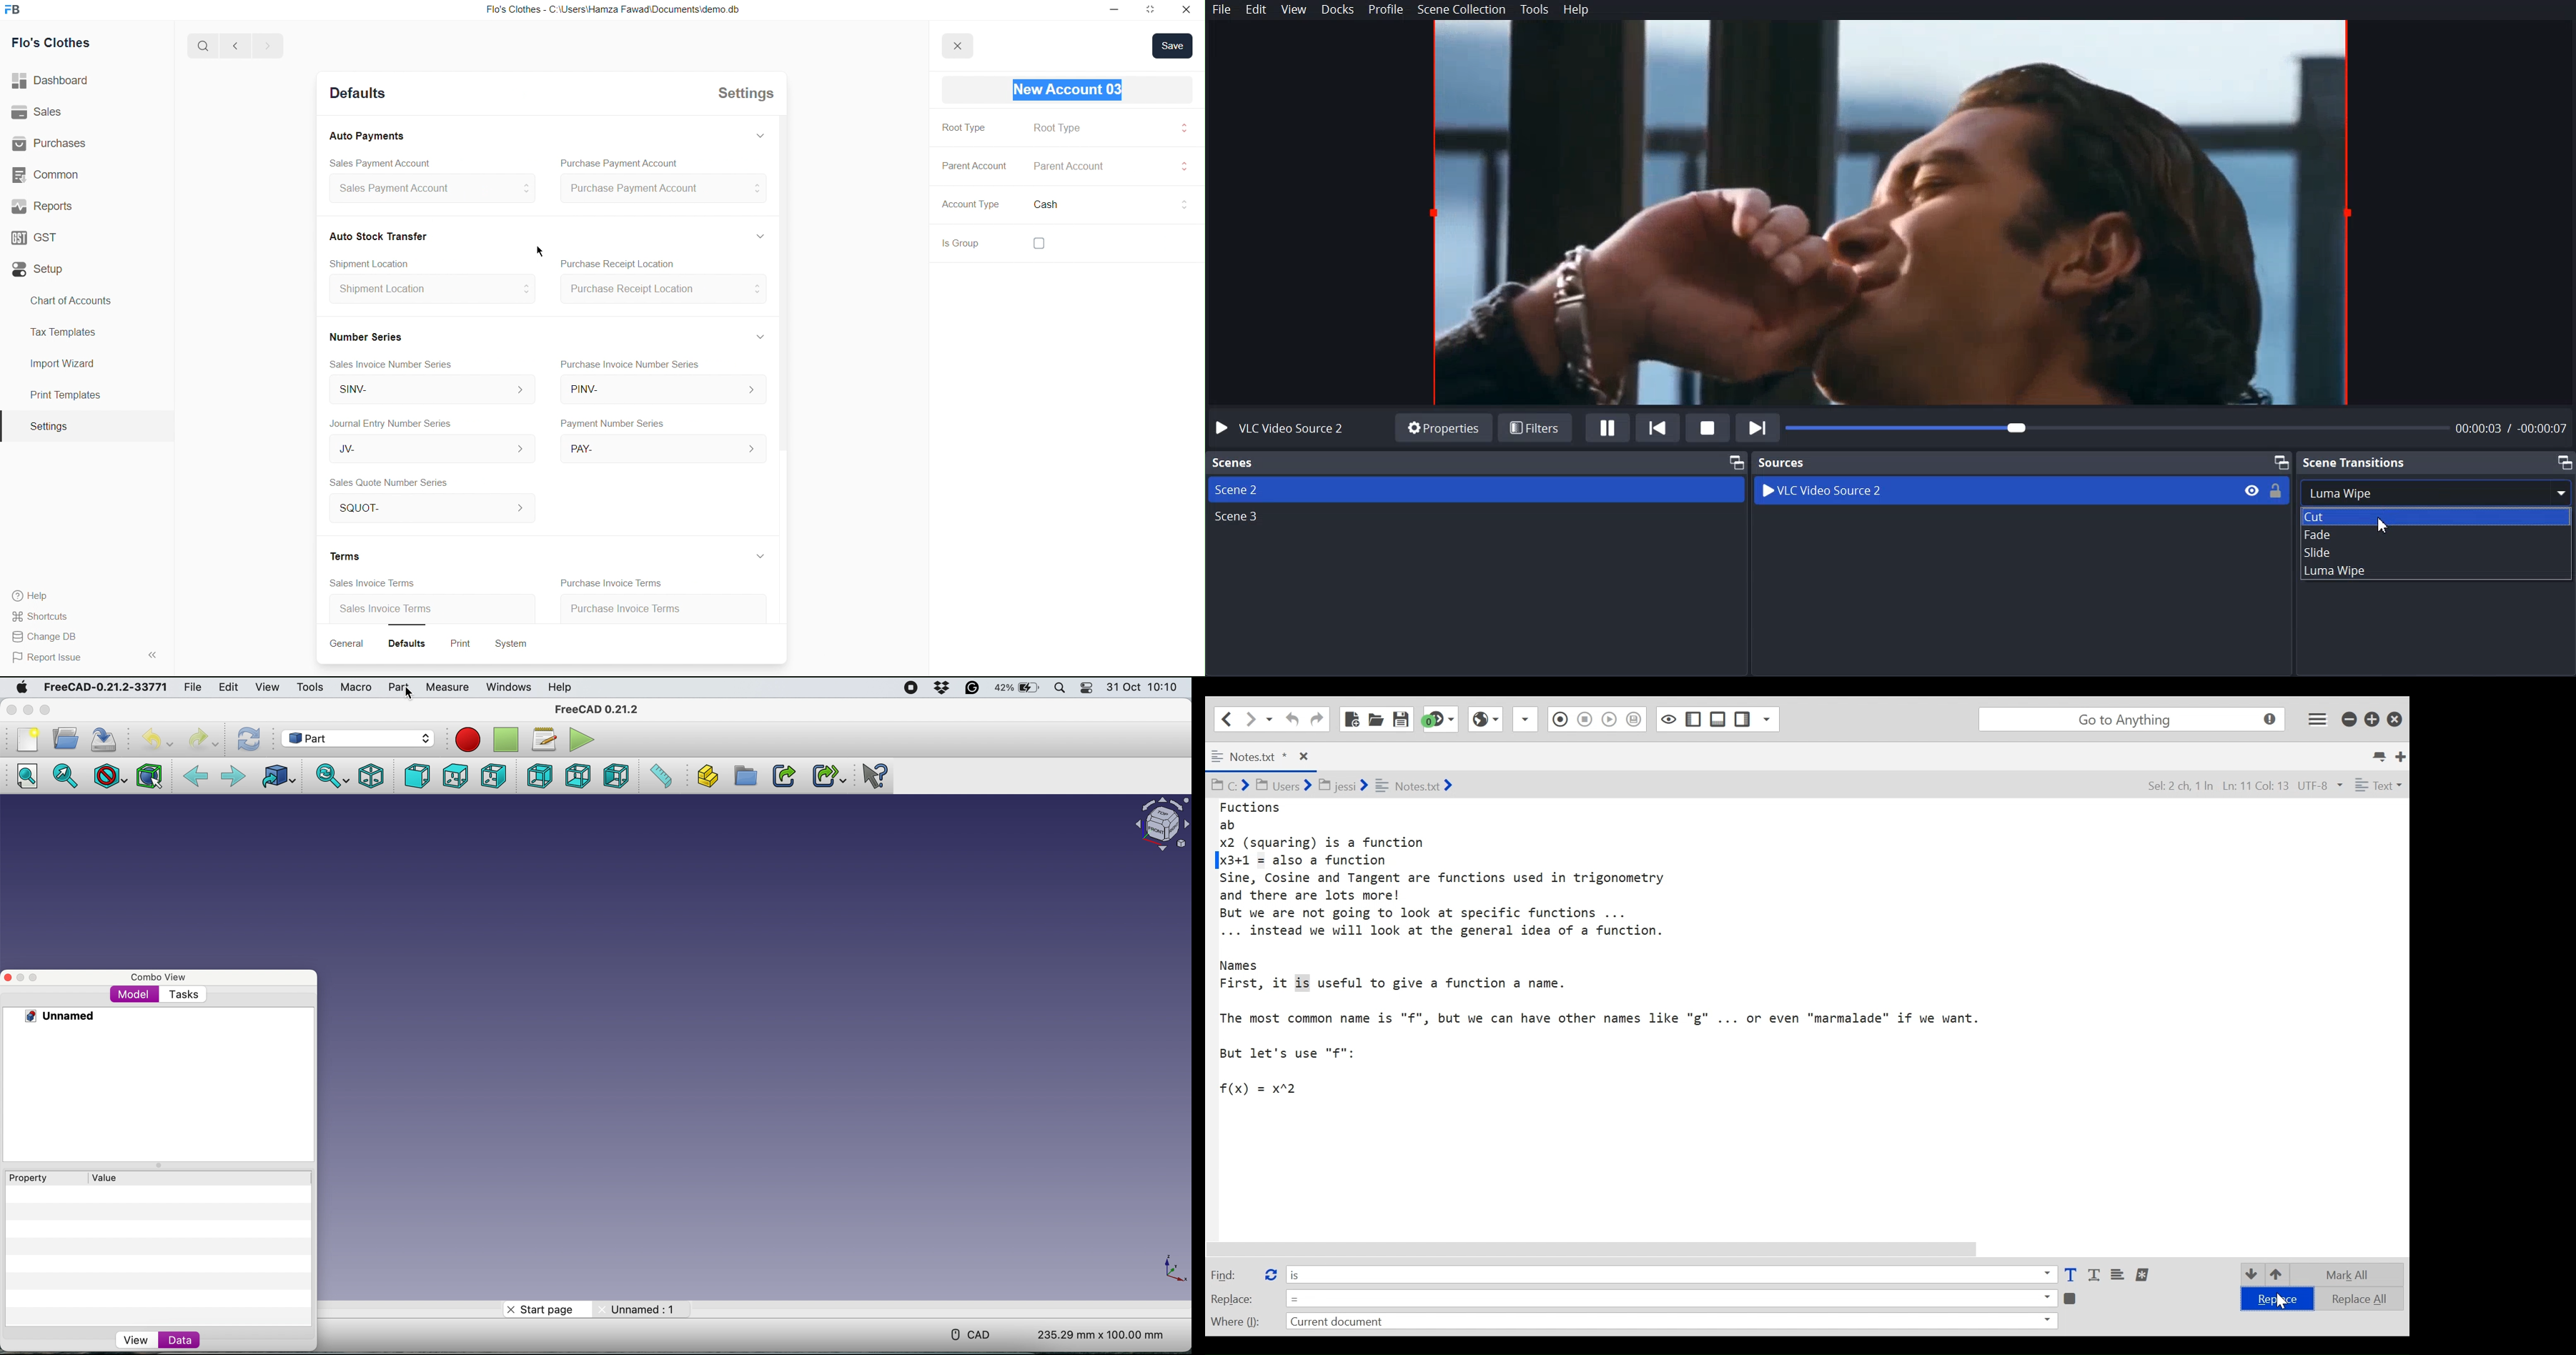  Describe the element at coordinates (412, 642) in the screenshot. I see `Defaults` at that location.